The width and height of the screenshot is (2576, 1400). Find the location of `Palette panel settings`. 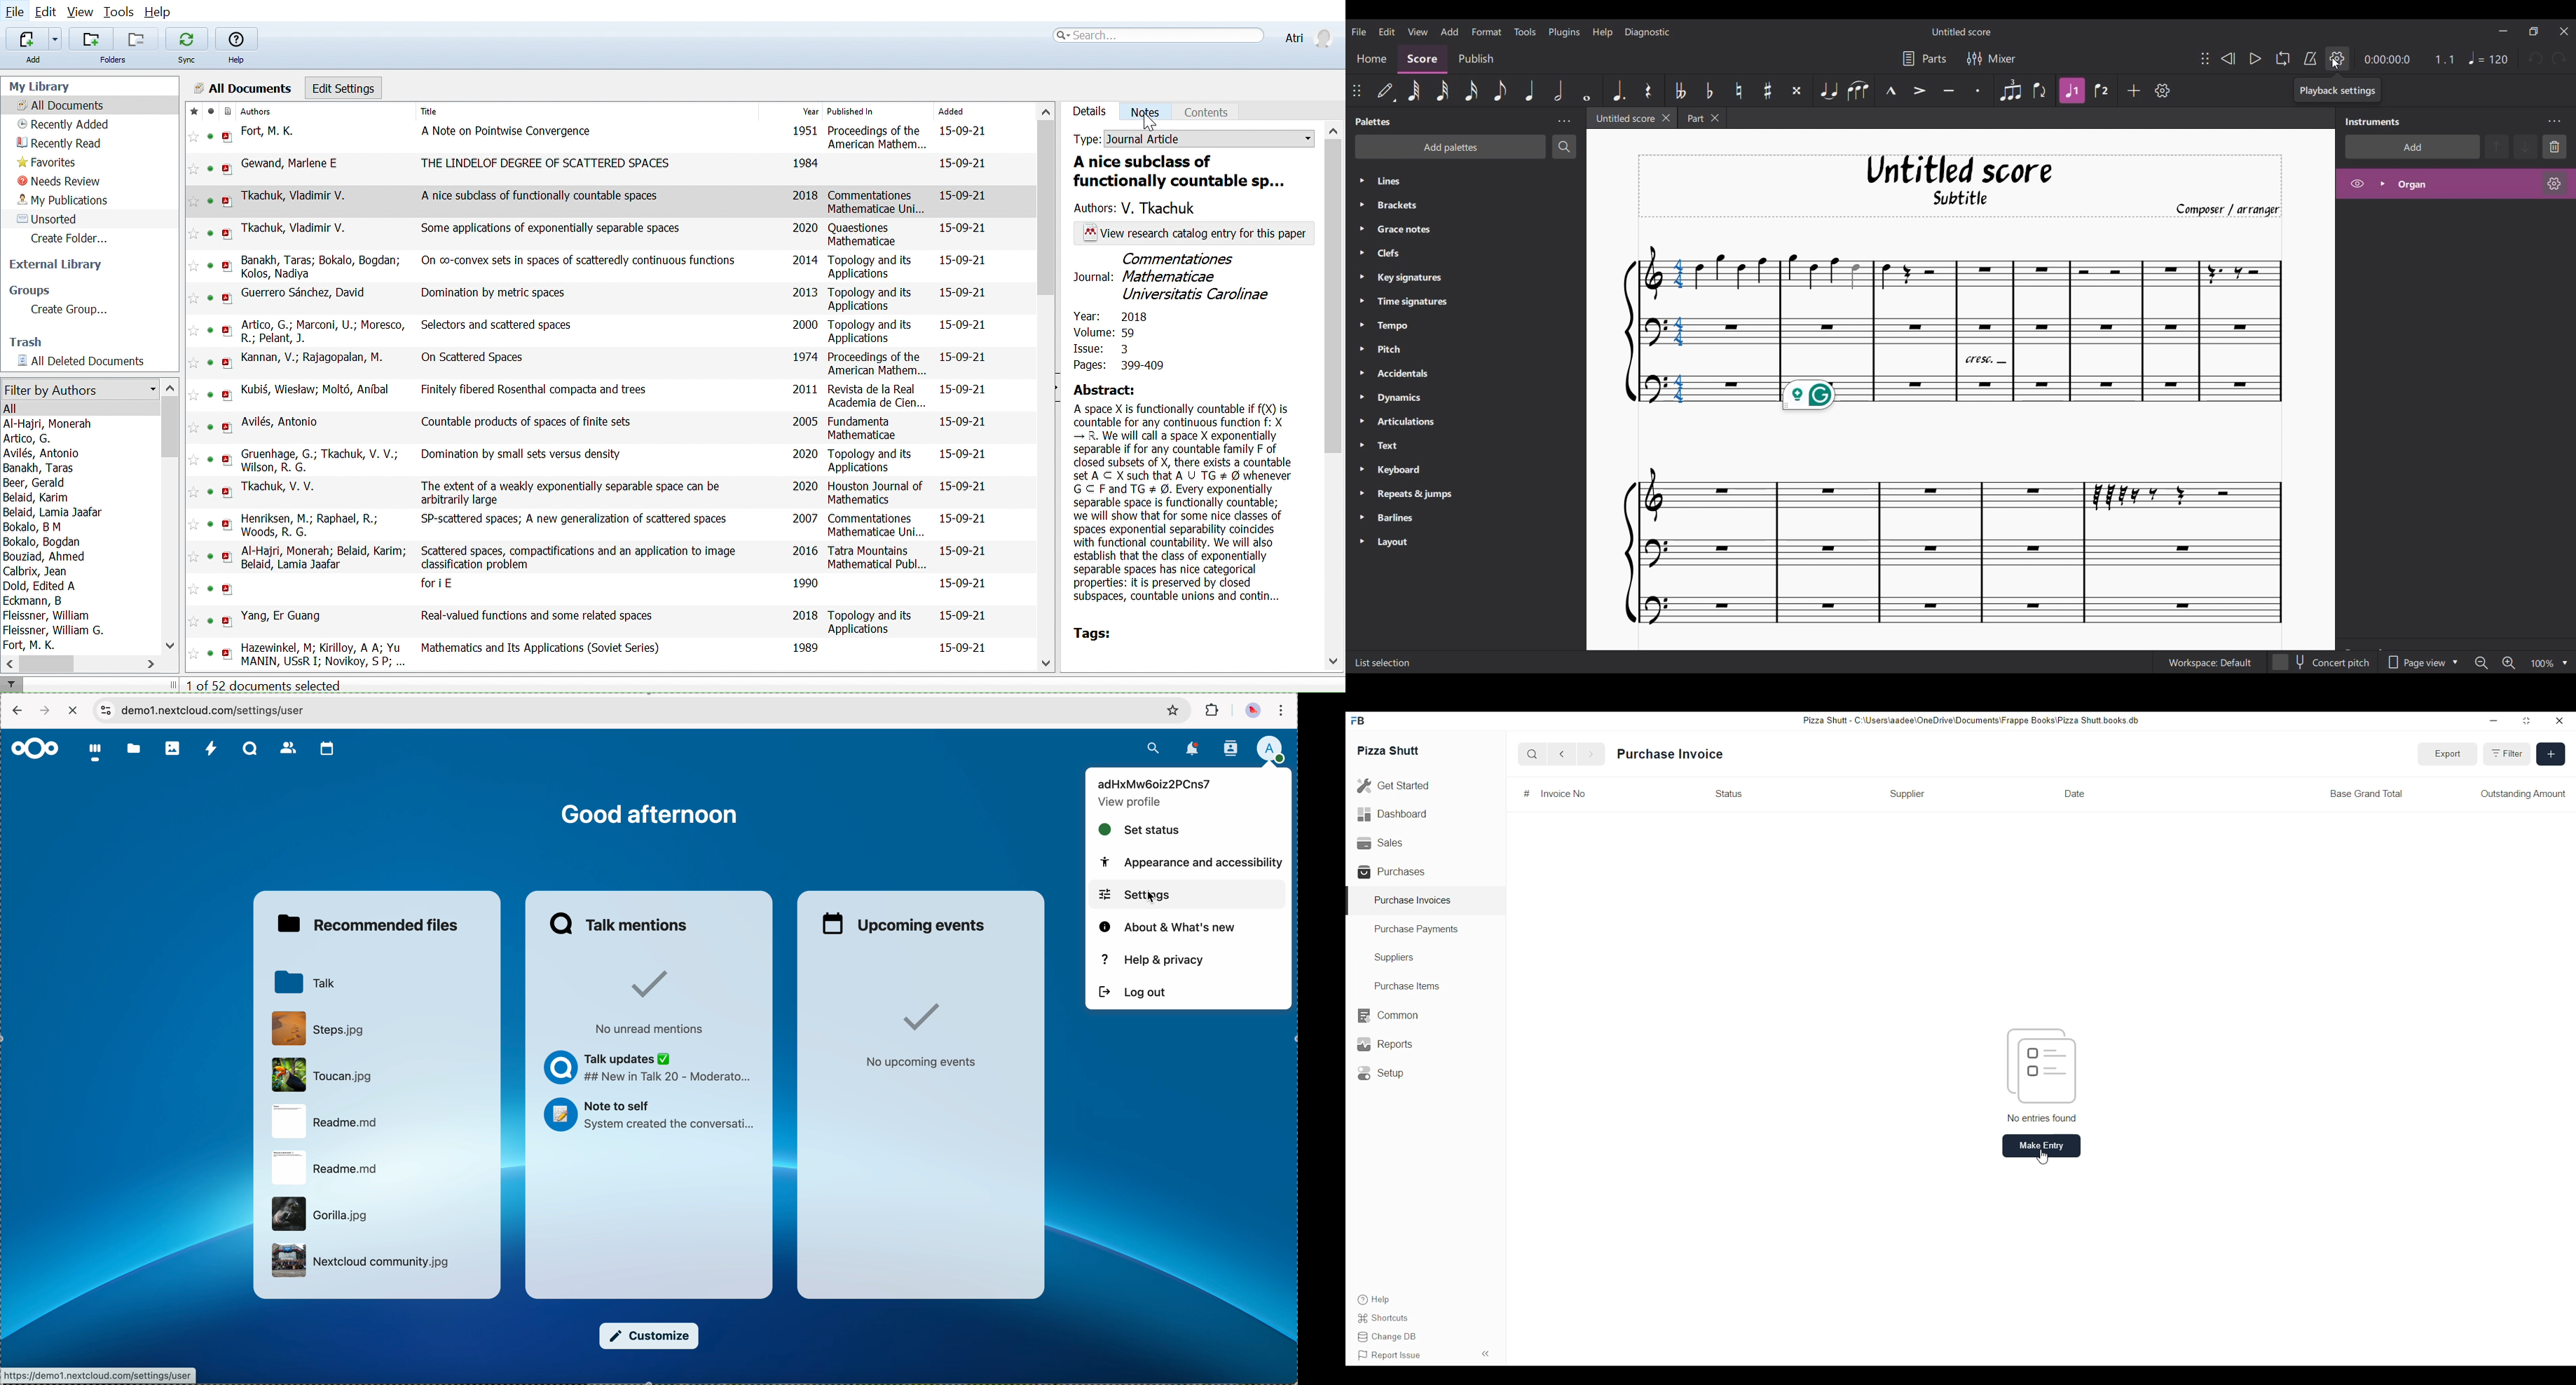

Palette panel settings is located at coordinates (1564, 122).